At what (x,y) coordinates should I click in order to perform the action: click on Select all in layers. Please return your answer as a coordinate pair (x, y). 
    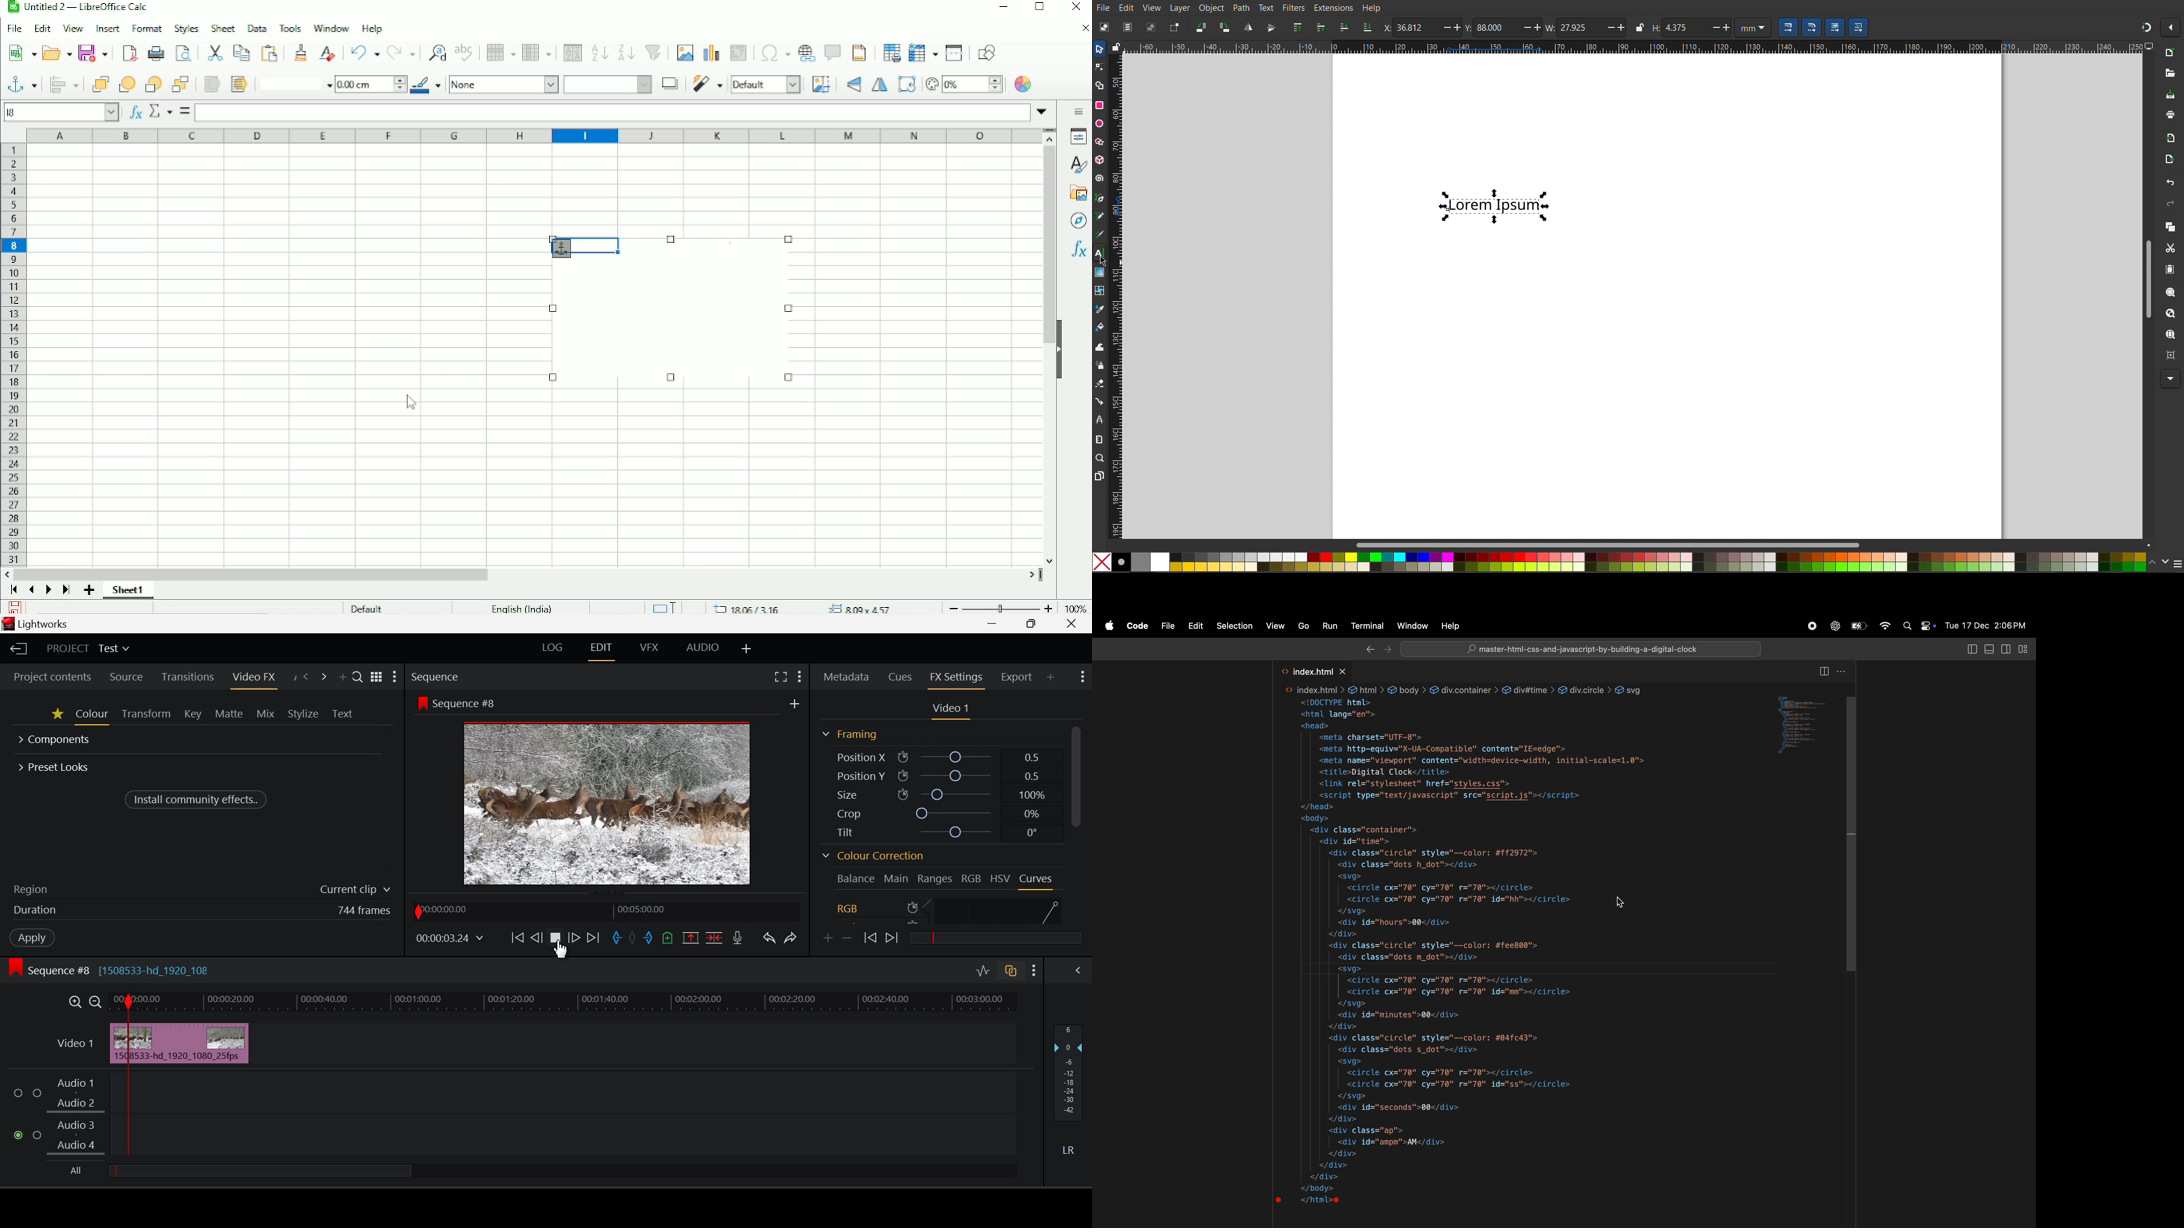
    Looking at the image, I should click on (1127, 26).